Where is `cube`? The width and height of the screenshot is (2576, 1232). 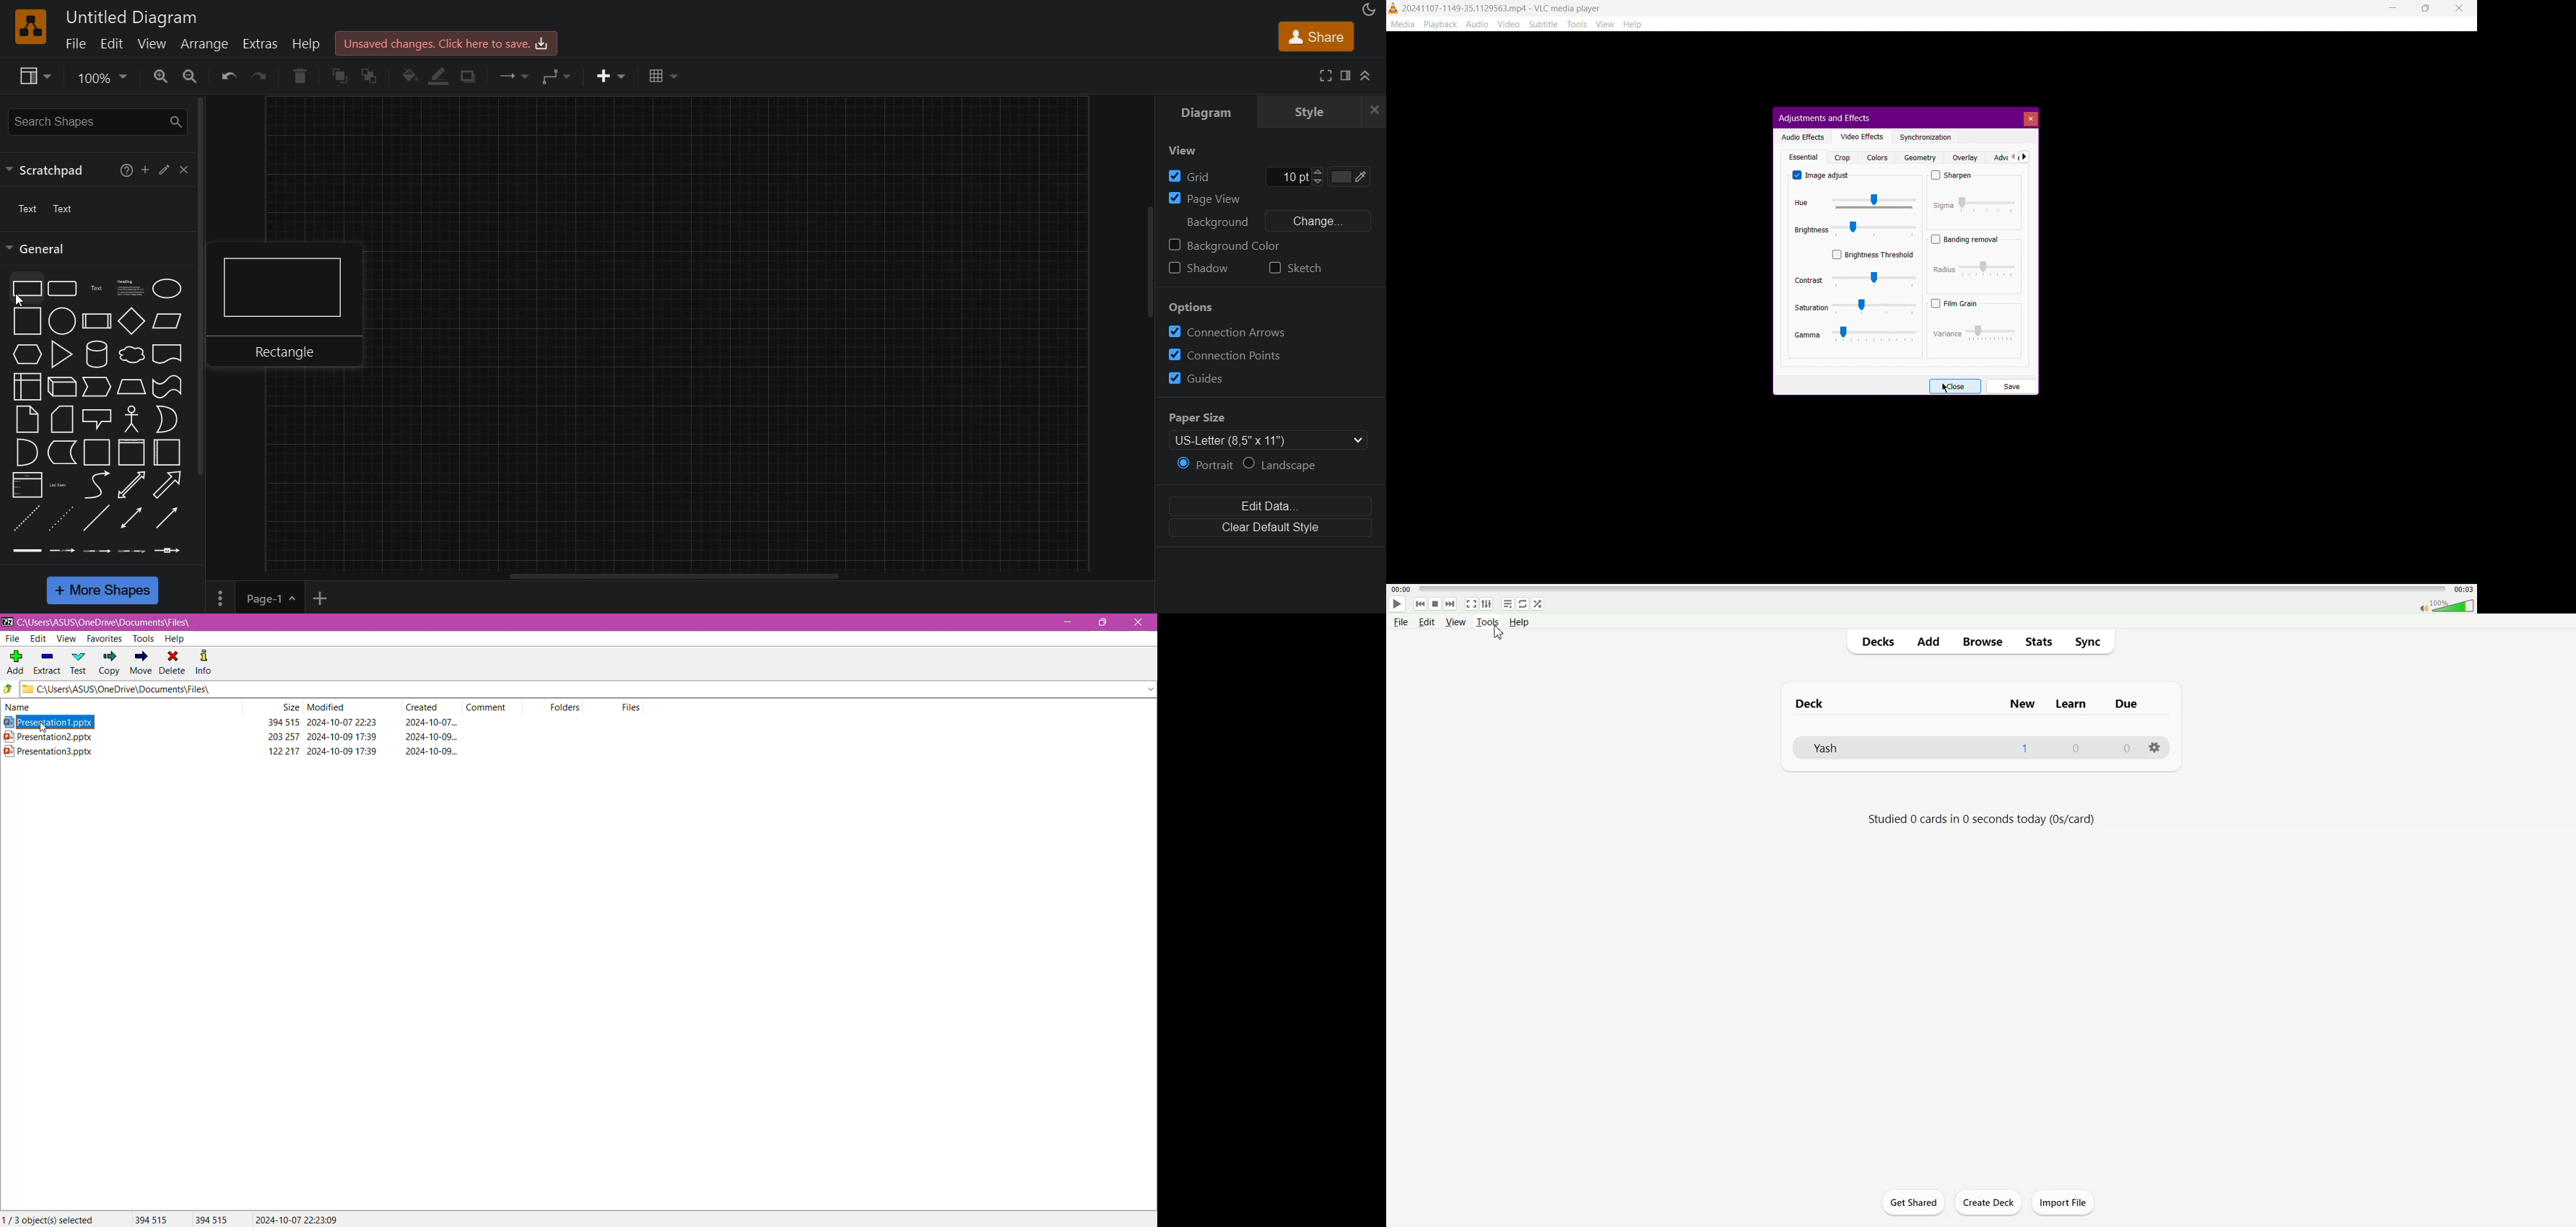
cube is located at coordinates (61, 388).